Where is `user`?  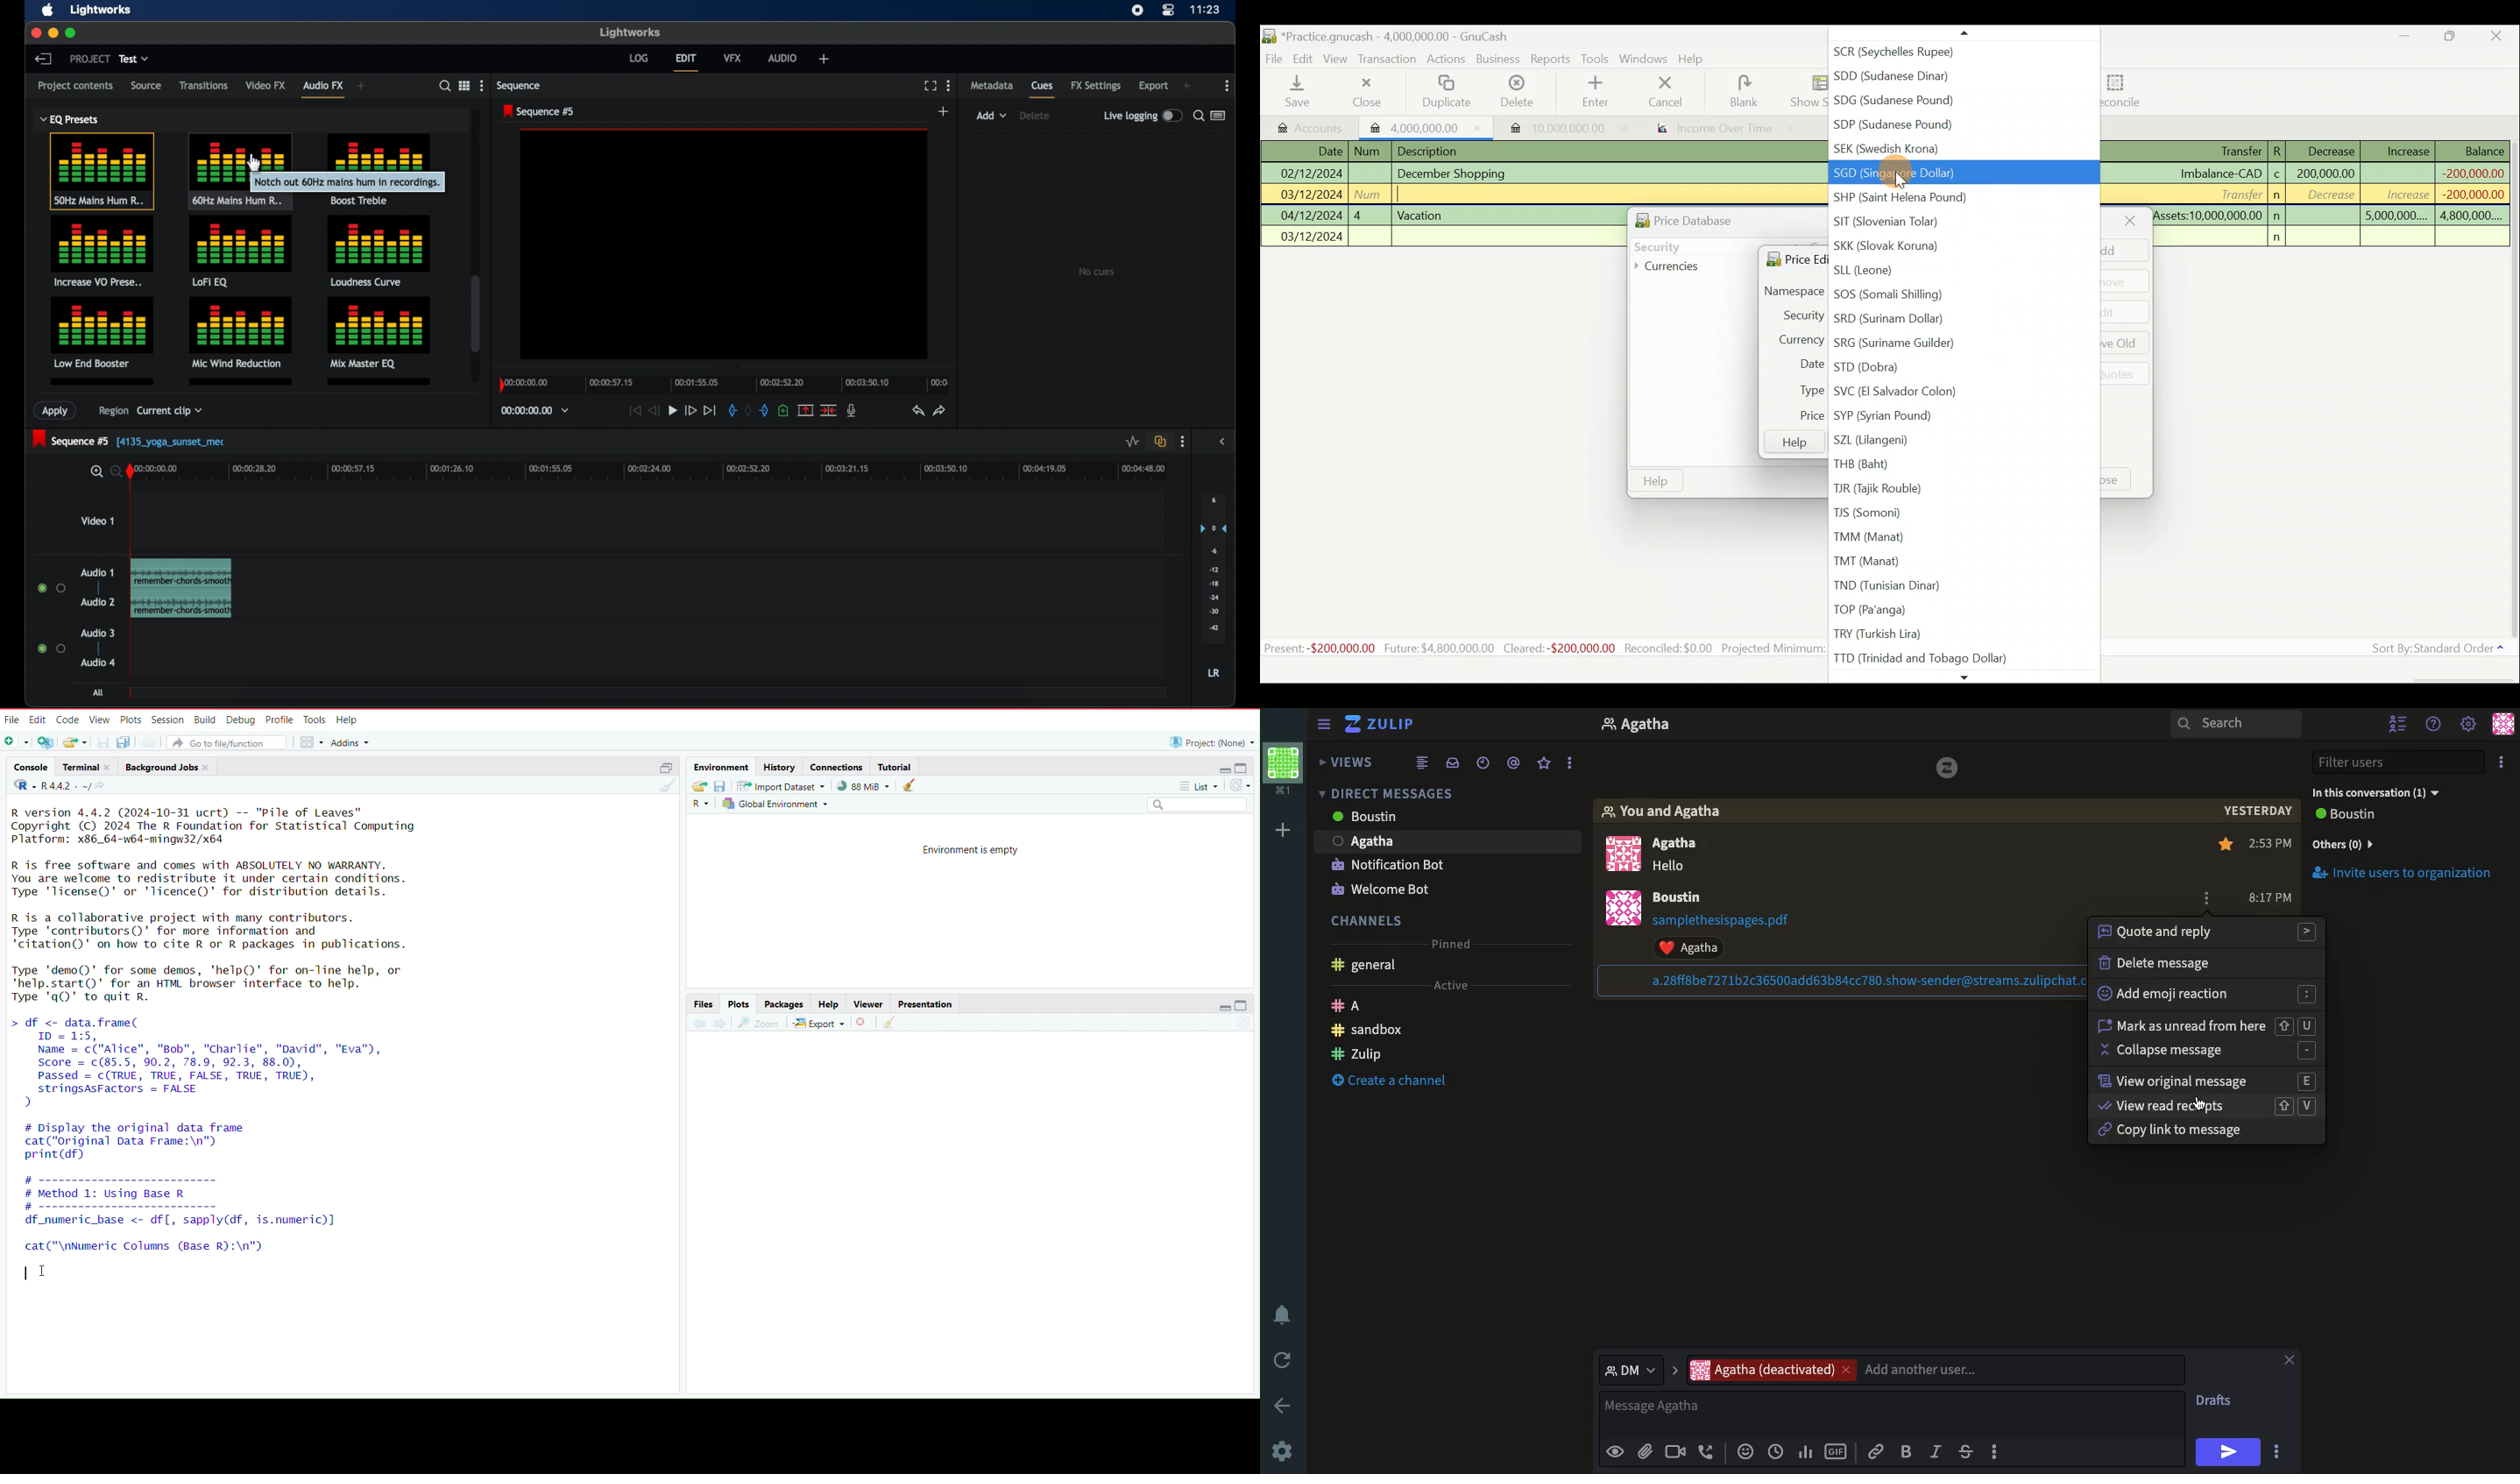
user is located at coordinates (1681, 898).